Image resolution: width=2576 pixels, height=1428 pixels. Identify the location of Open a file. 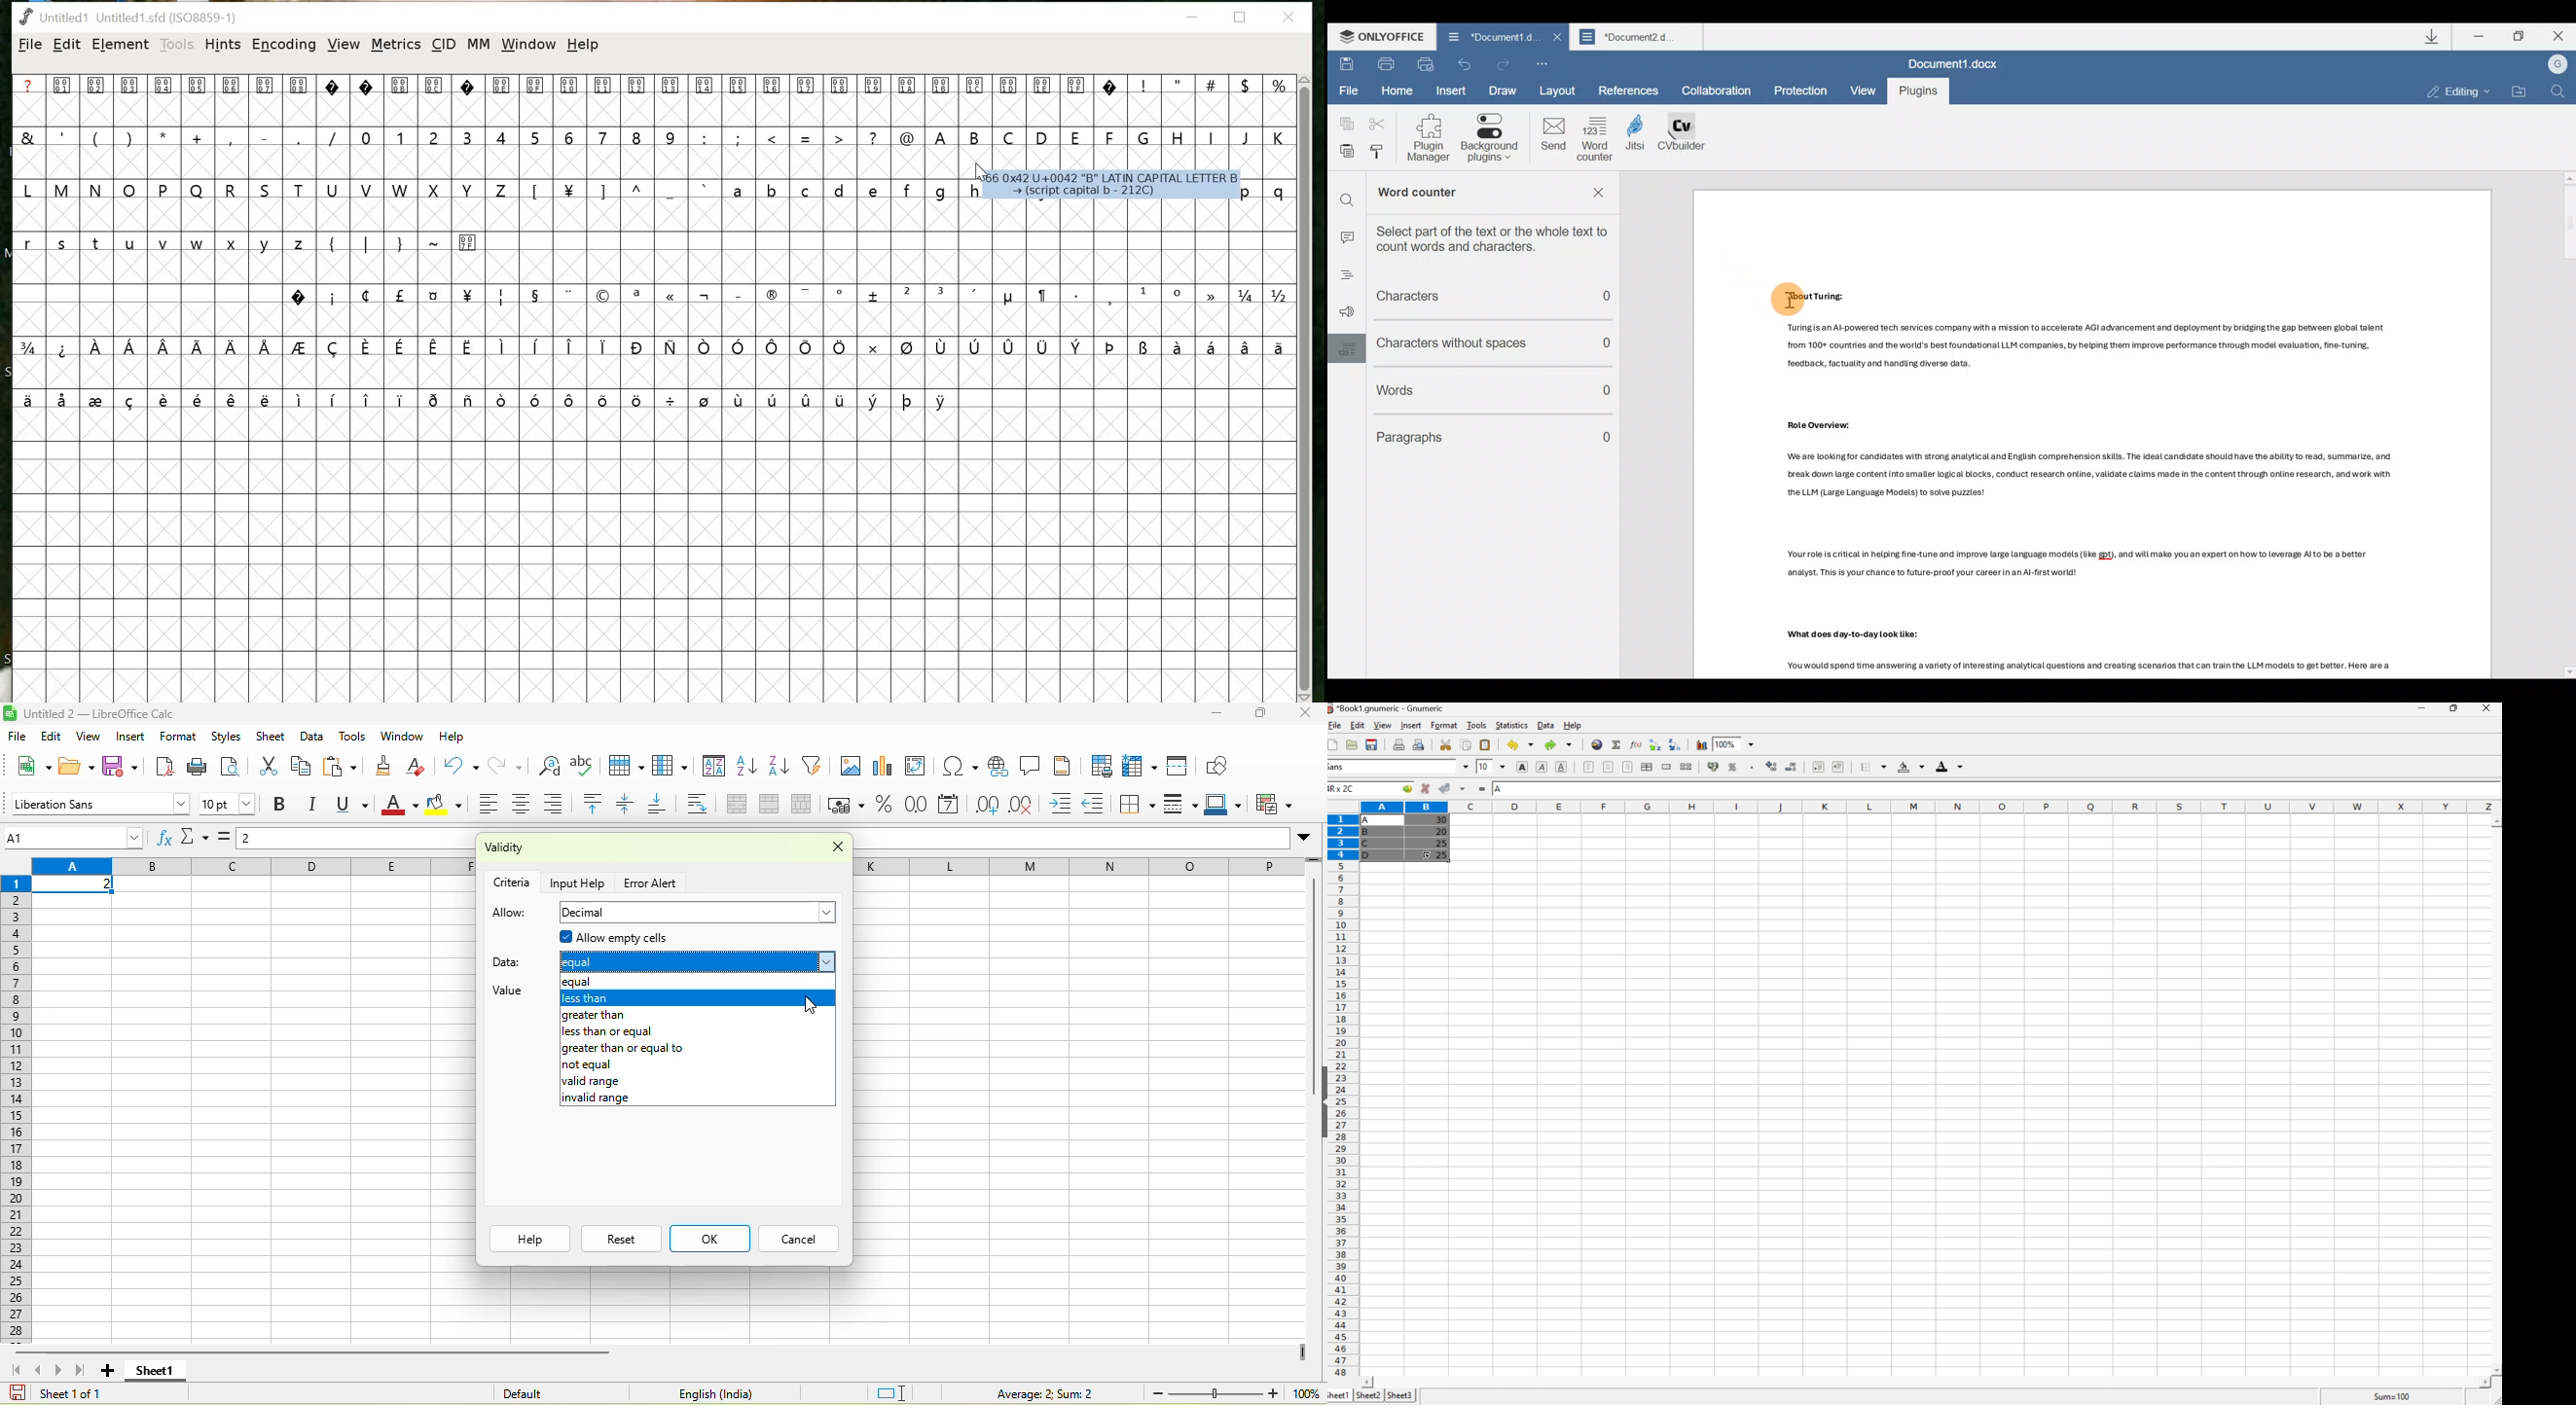
(1352, 744).